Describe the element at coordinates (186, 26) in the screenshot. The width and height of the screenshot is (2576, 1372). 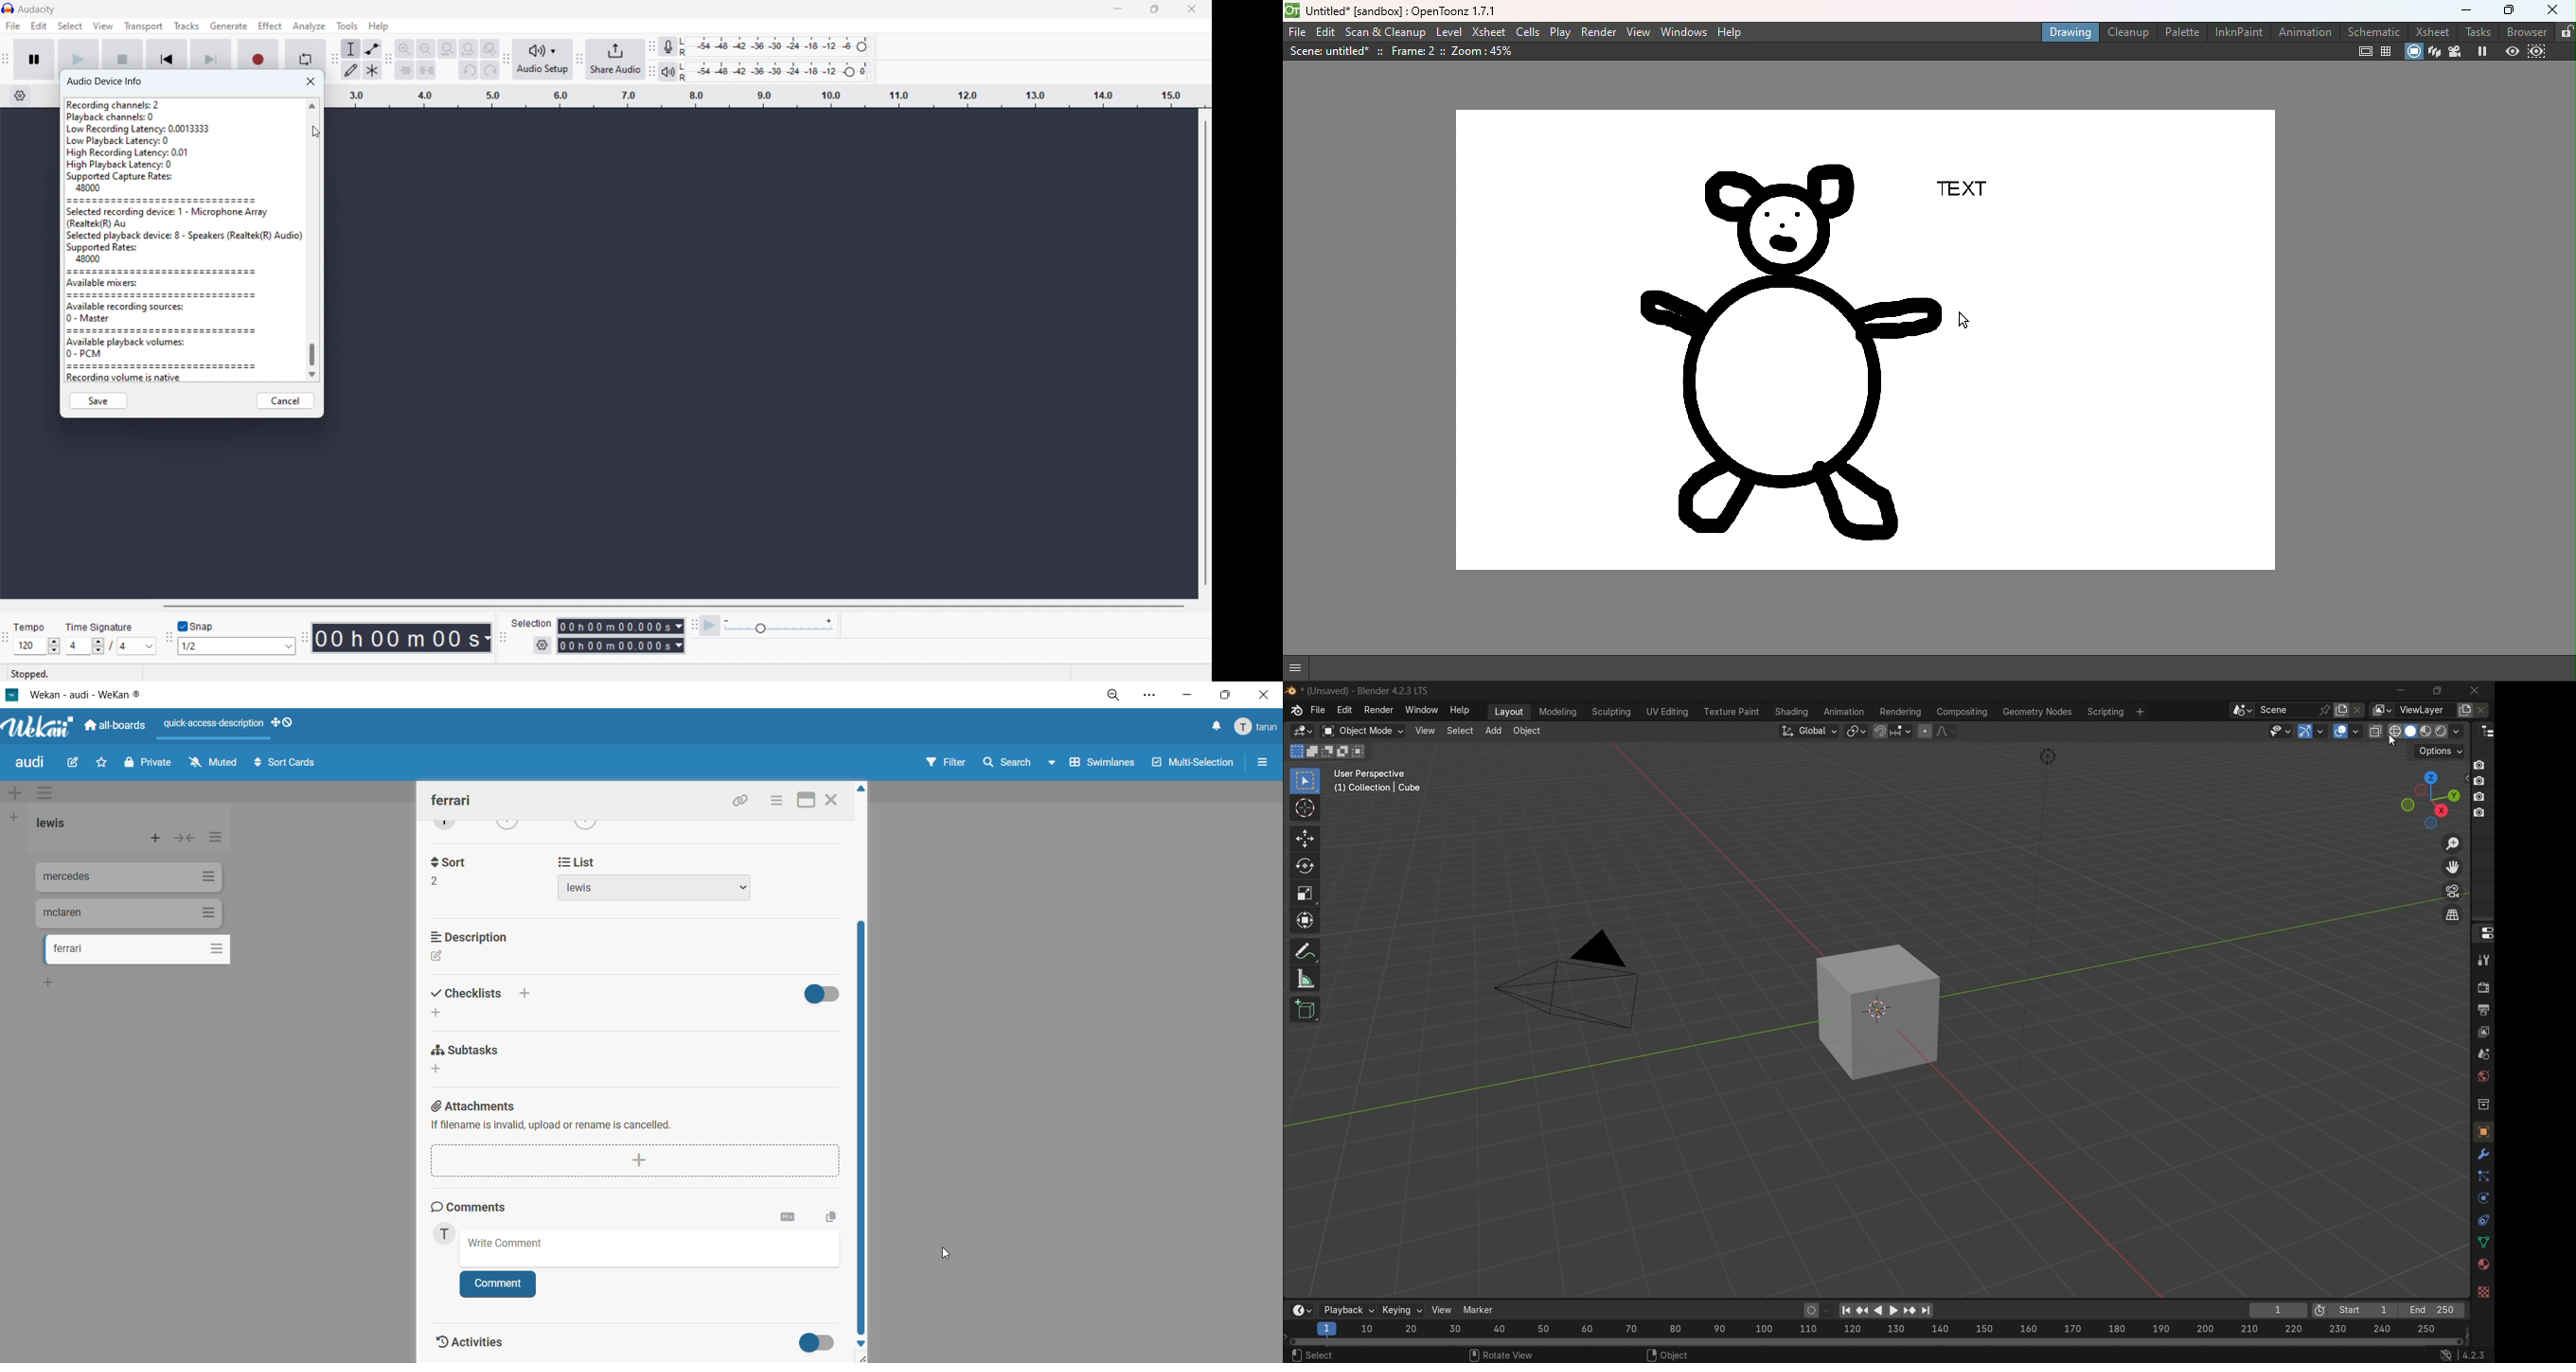
I see `tracks` at that location.